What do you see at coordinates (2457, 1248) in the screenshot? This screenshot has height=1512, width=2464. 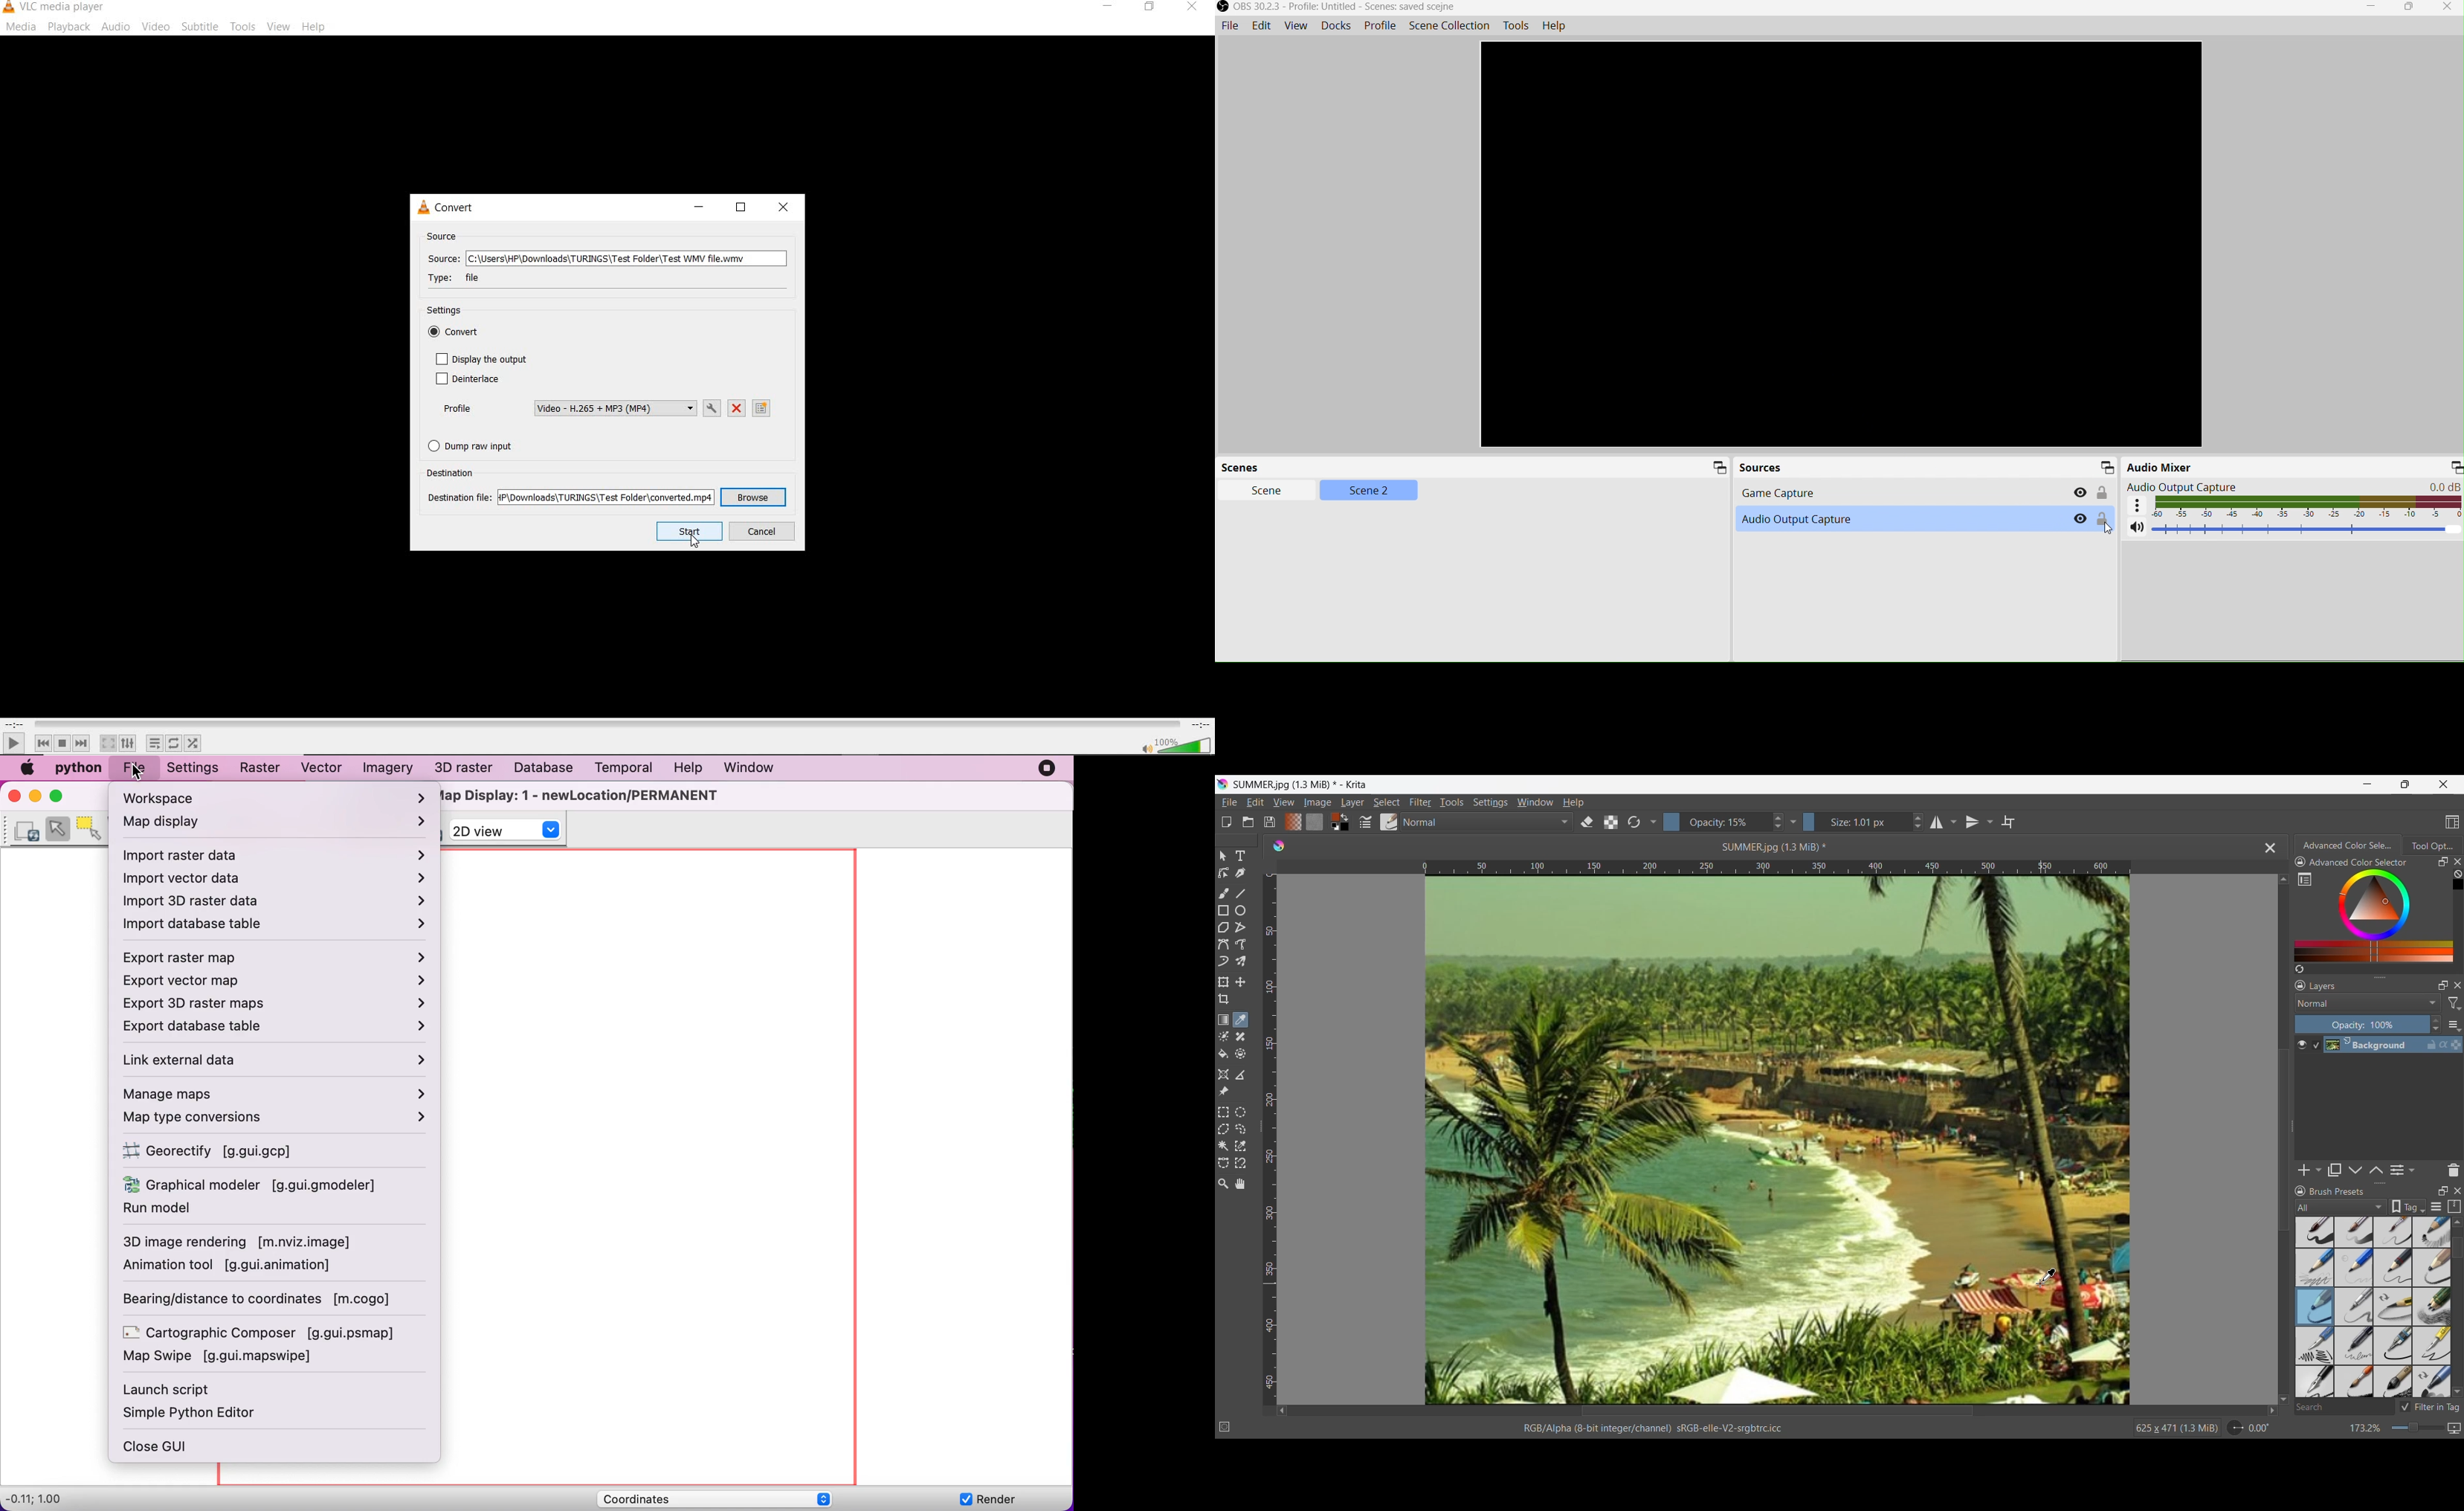 I see `Vertical slide bar for brush` at bounding box center [2457, 1248].